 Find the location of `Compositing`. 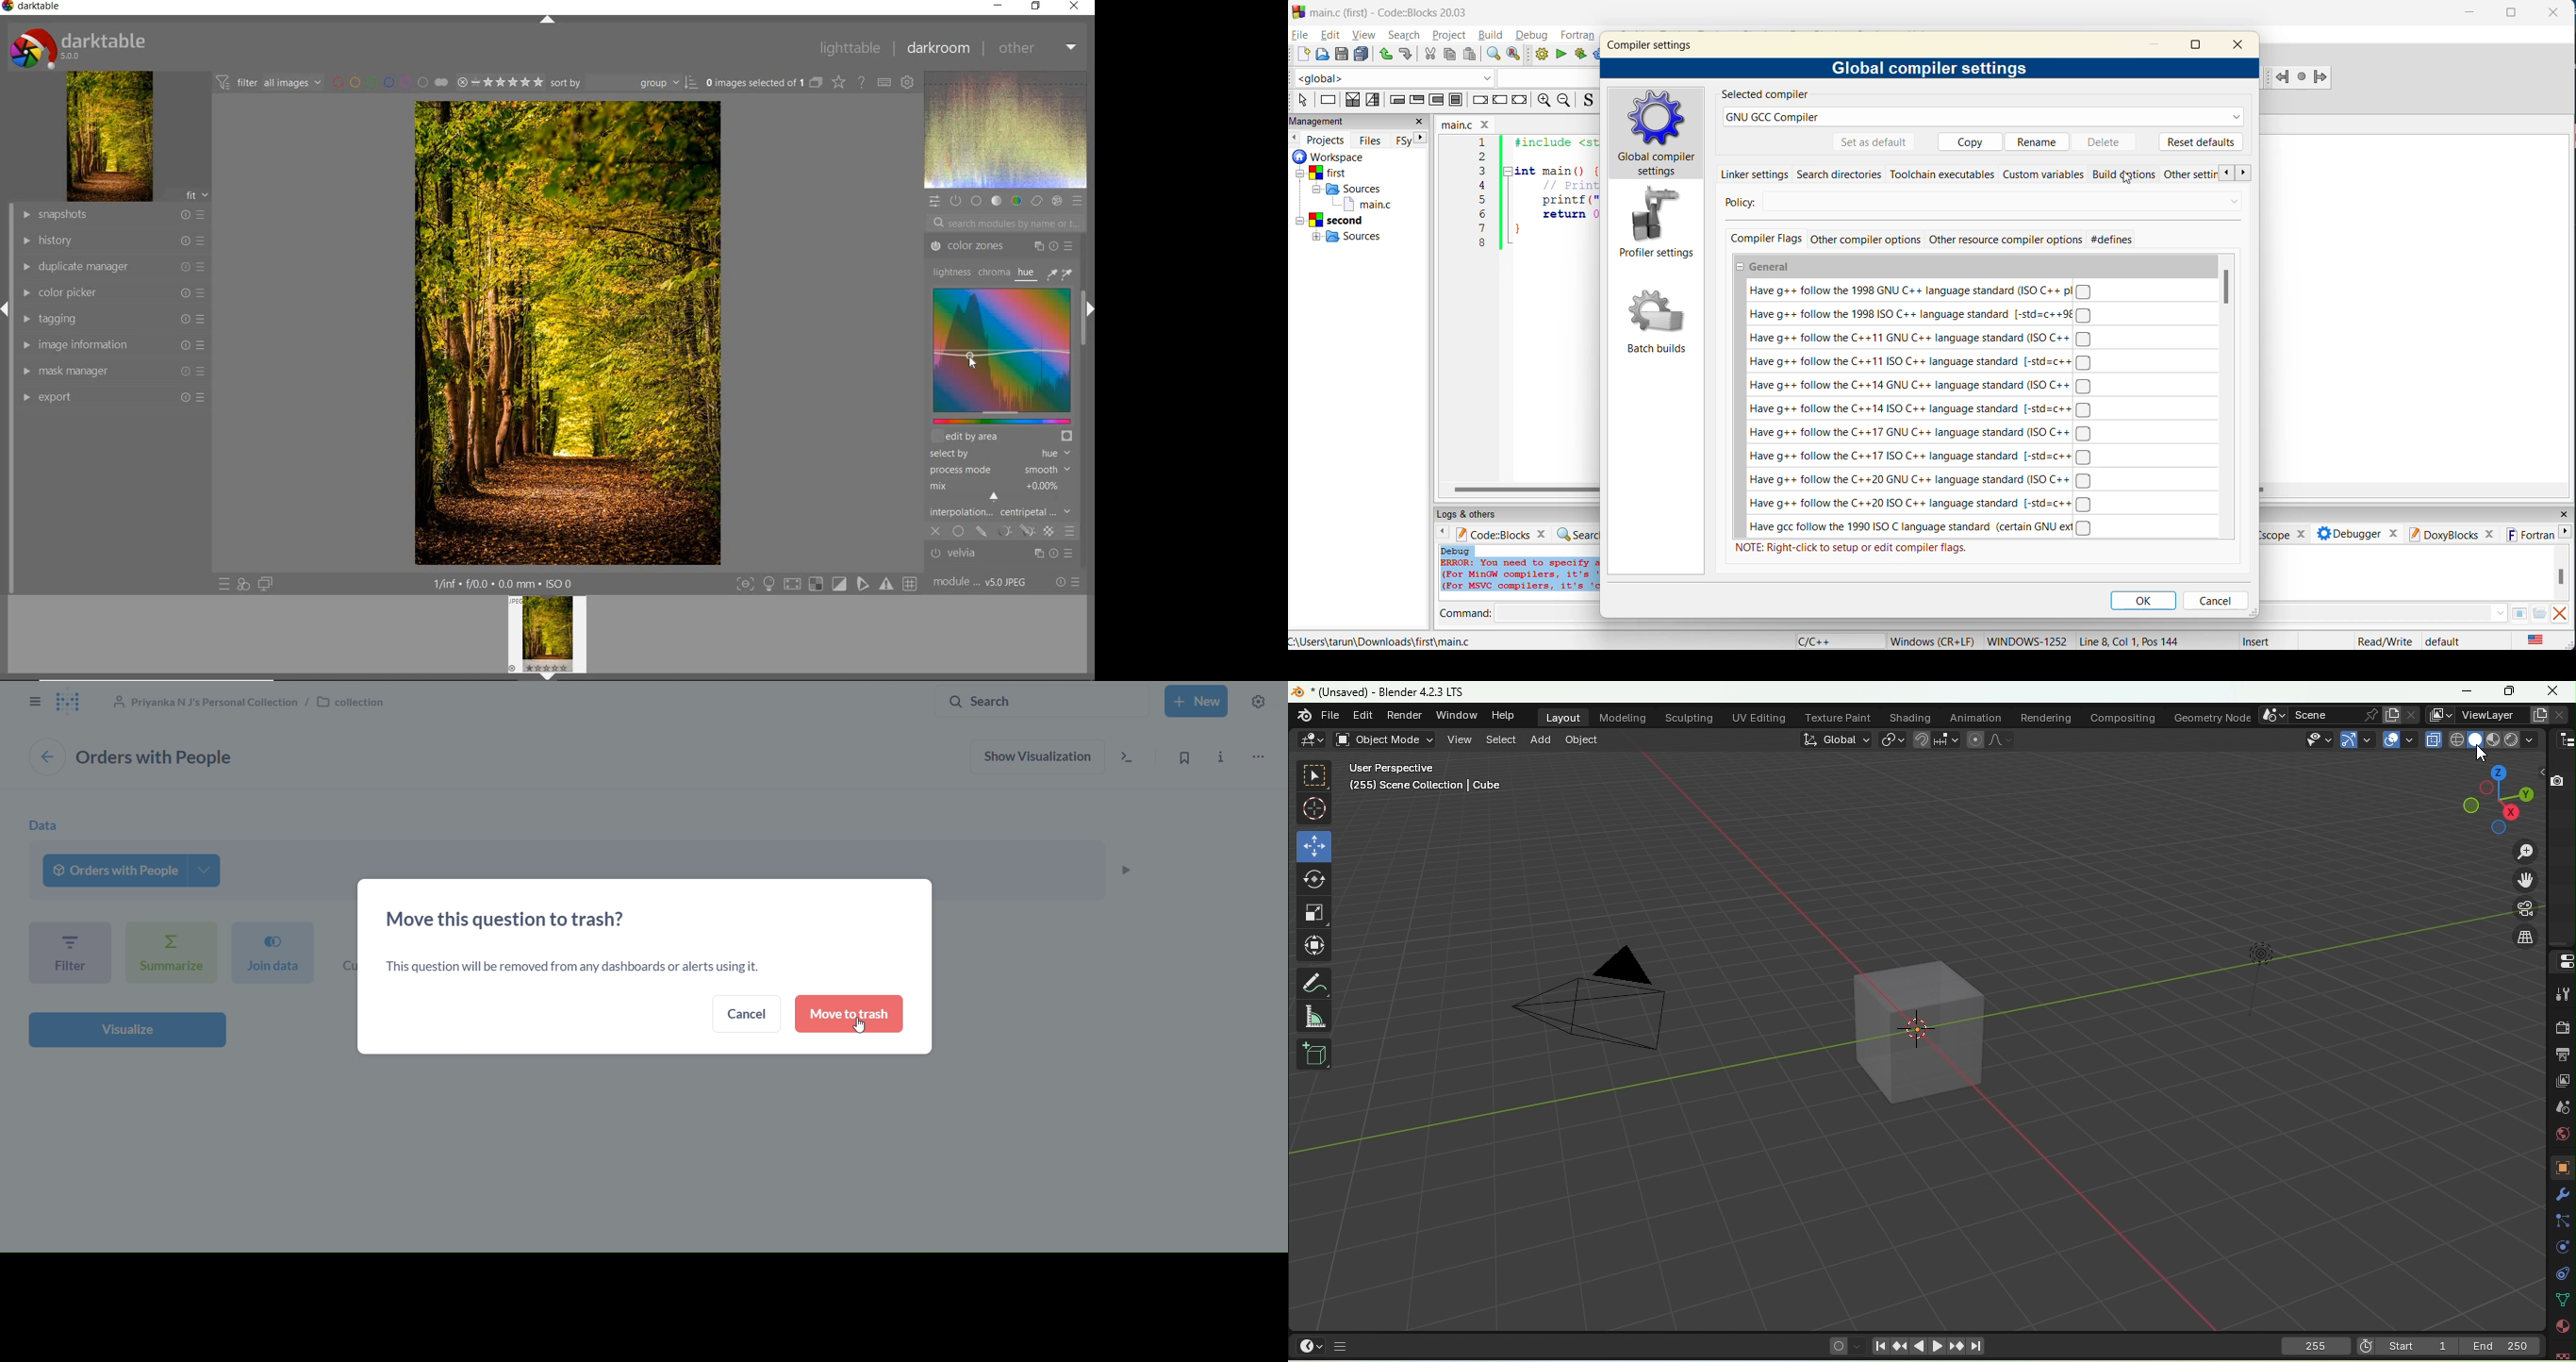

Compositing is located at coordinates (2122, 717).